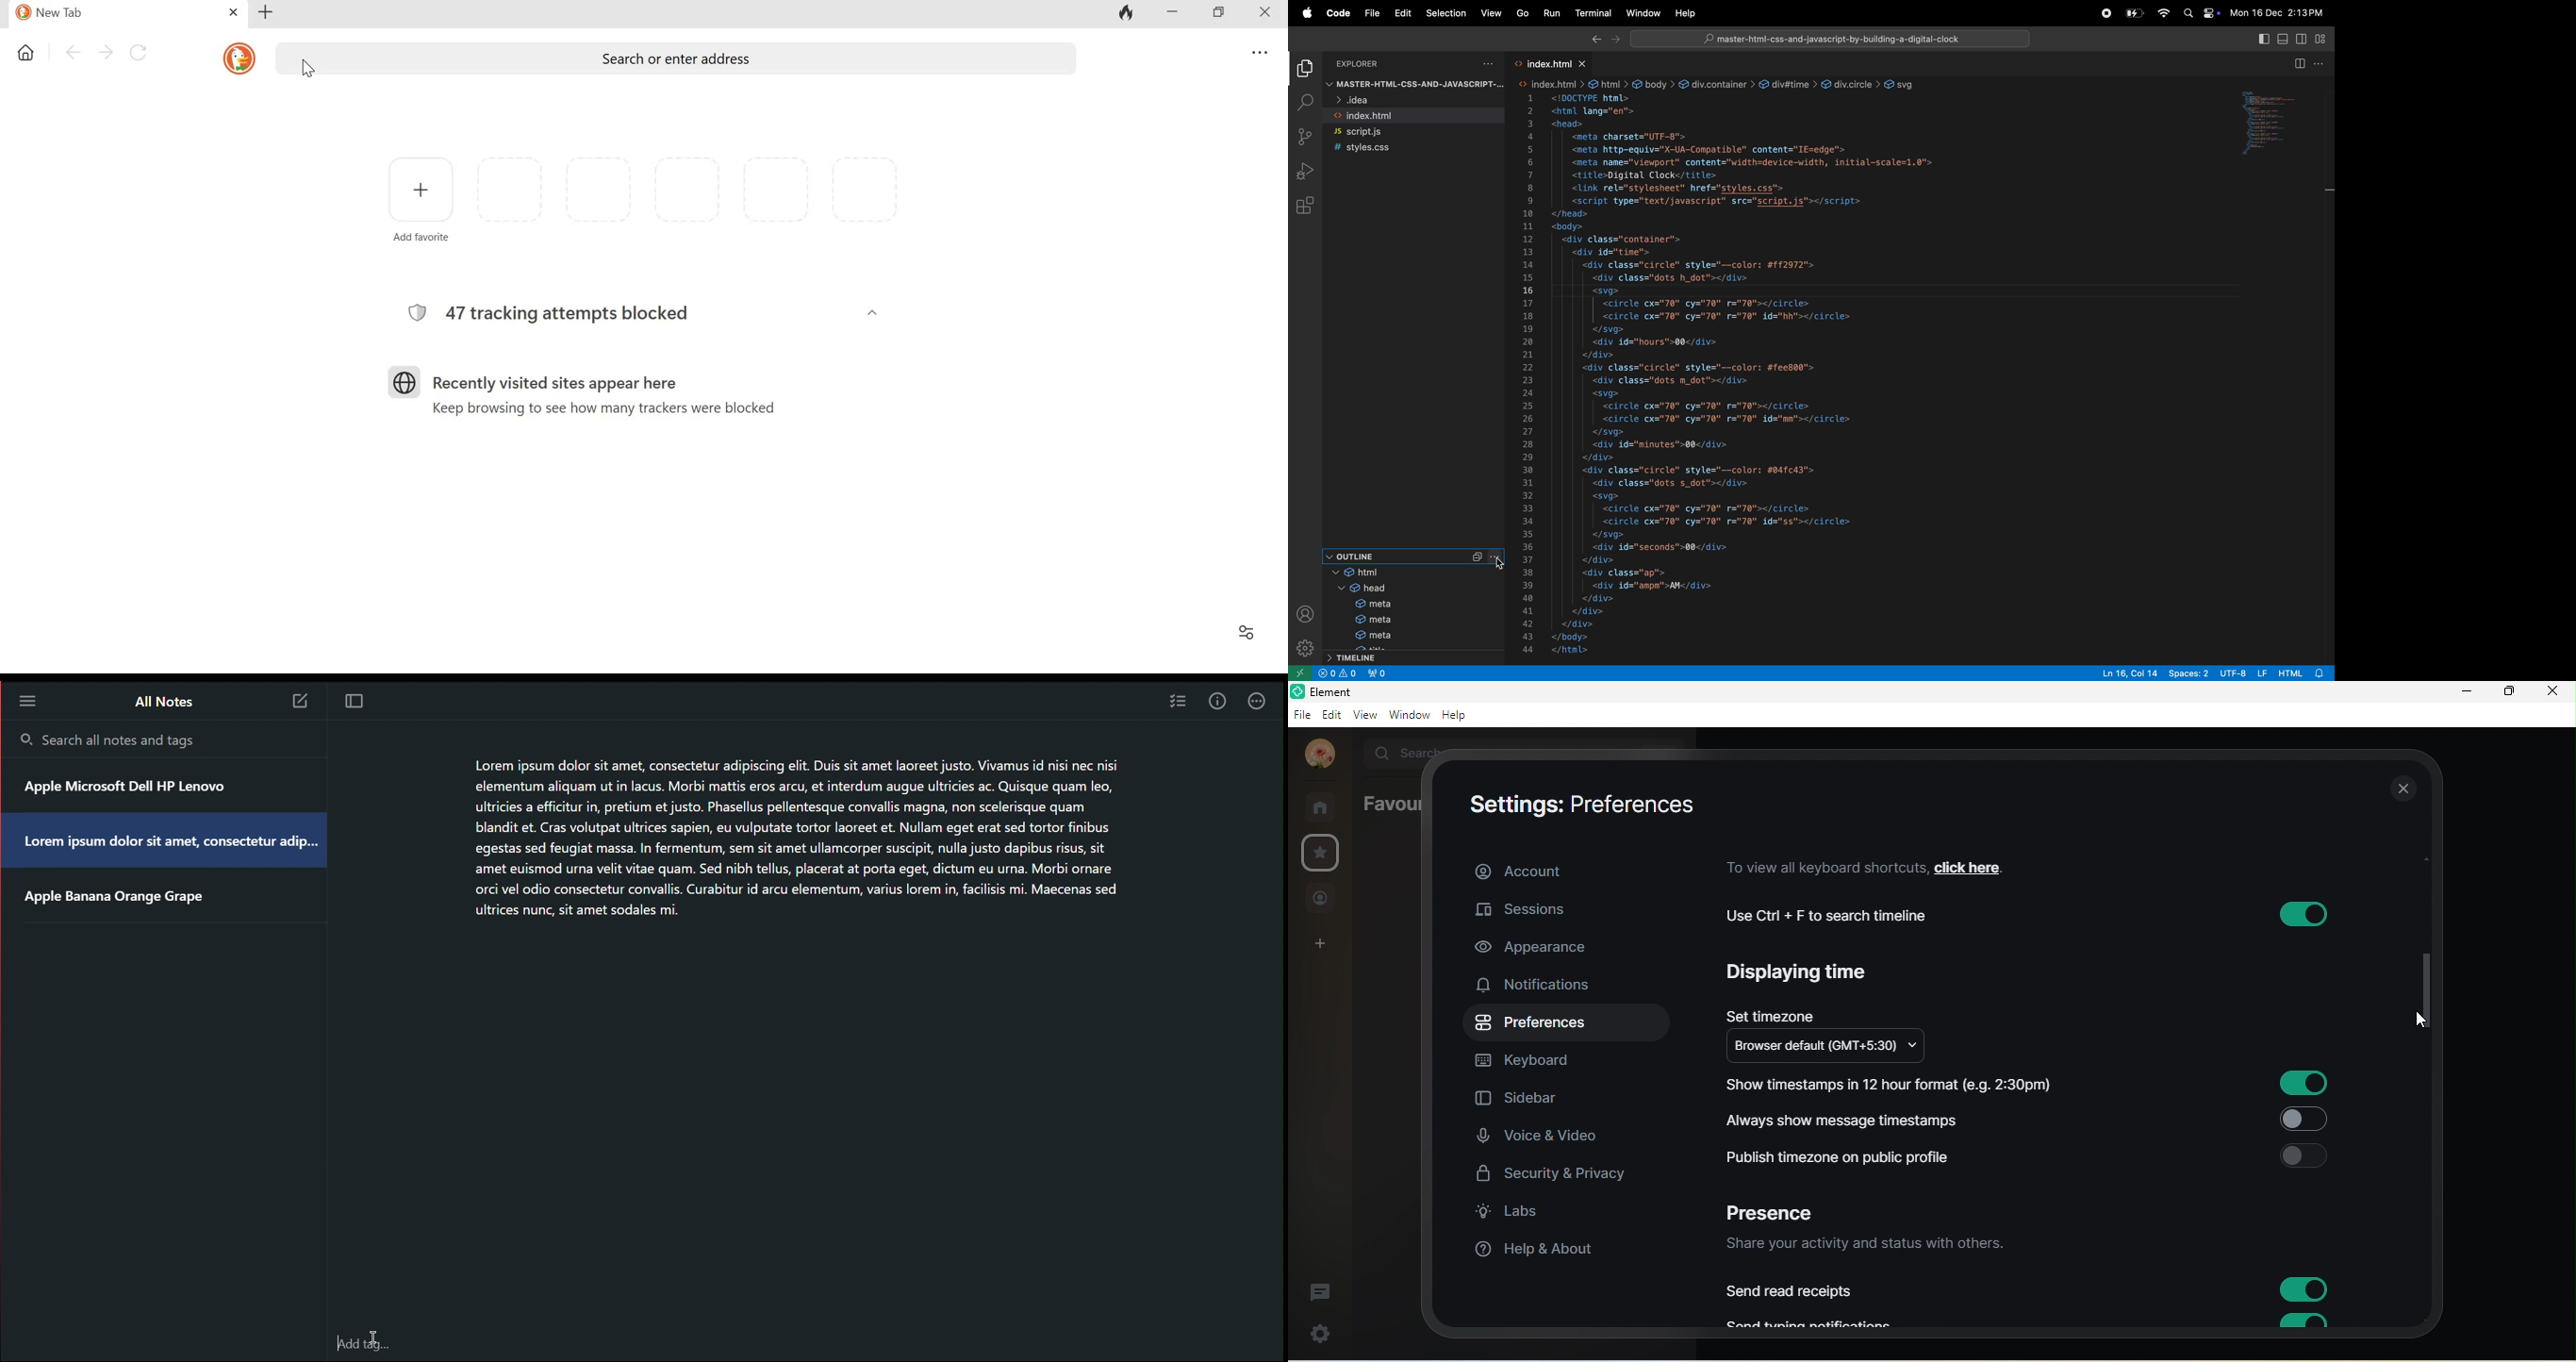  What do you see at coordinates (1260, 704) in the screenshot?
I see `More` at bounding box center [1260, 704].